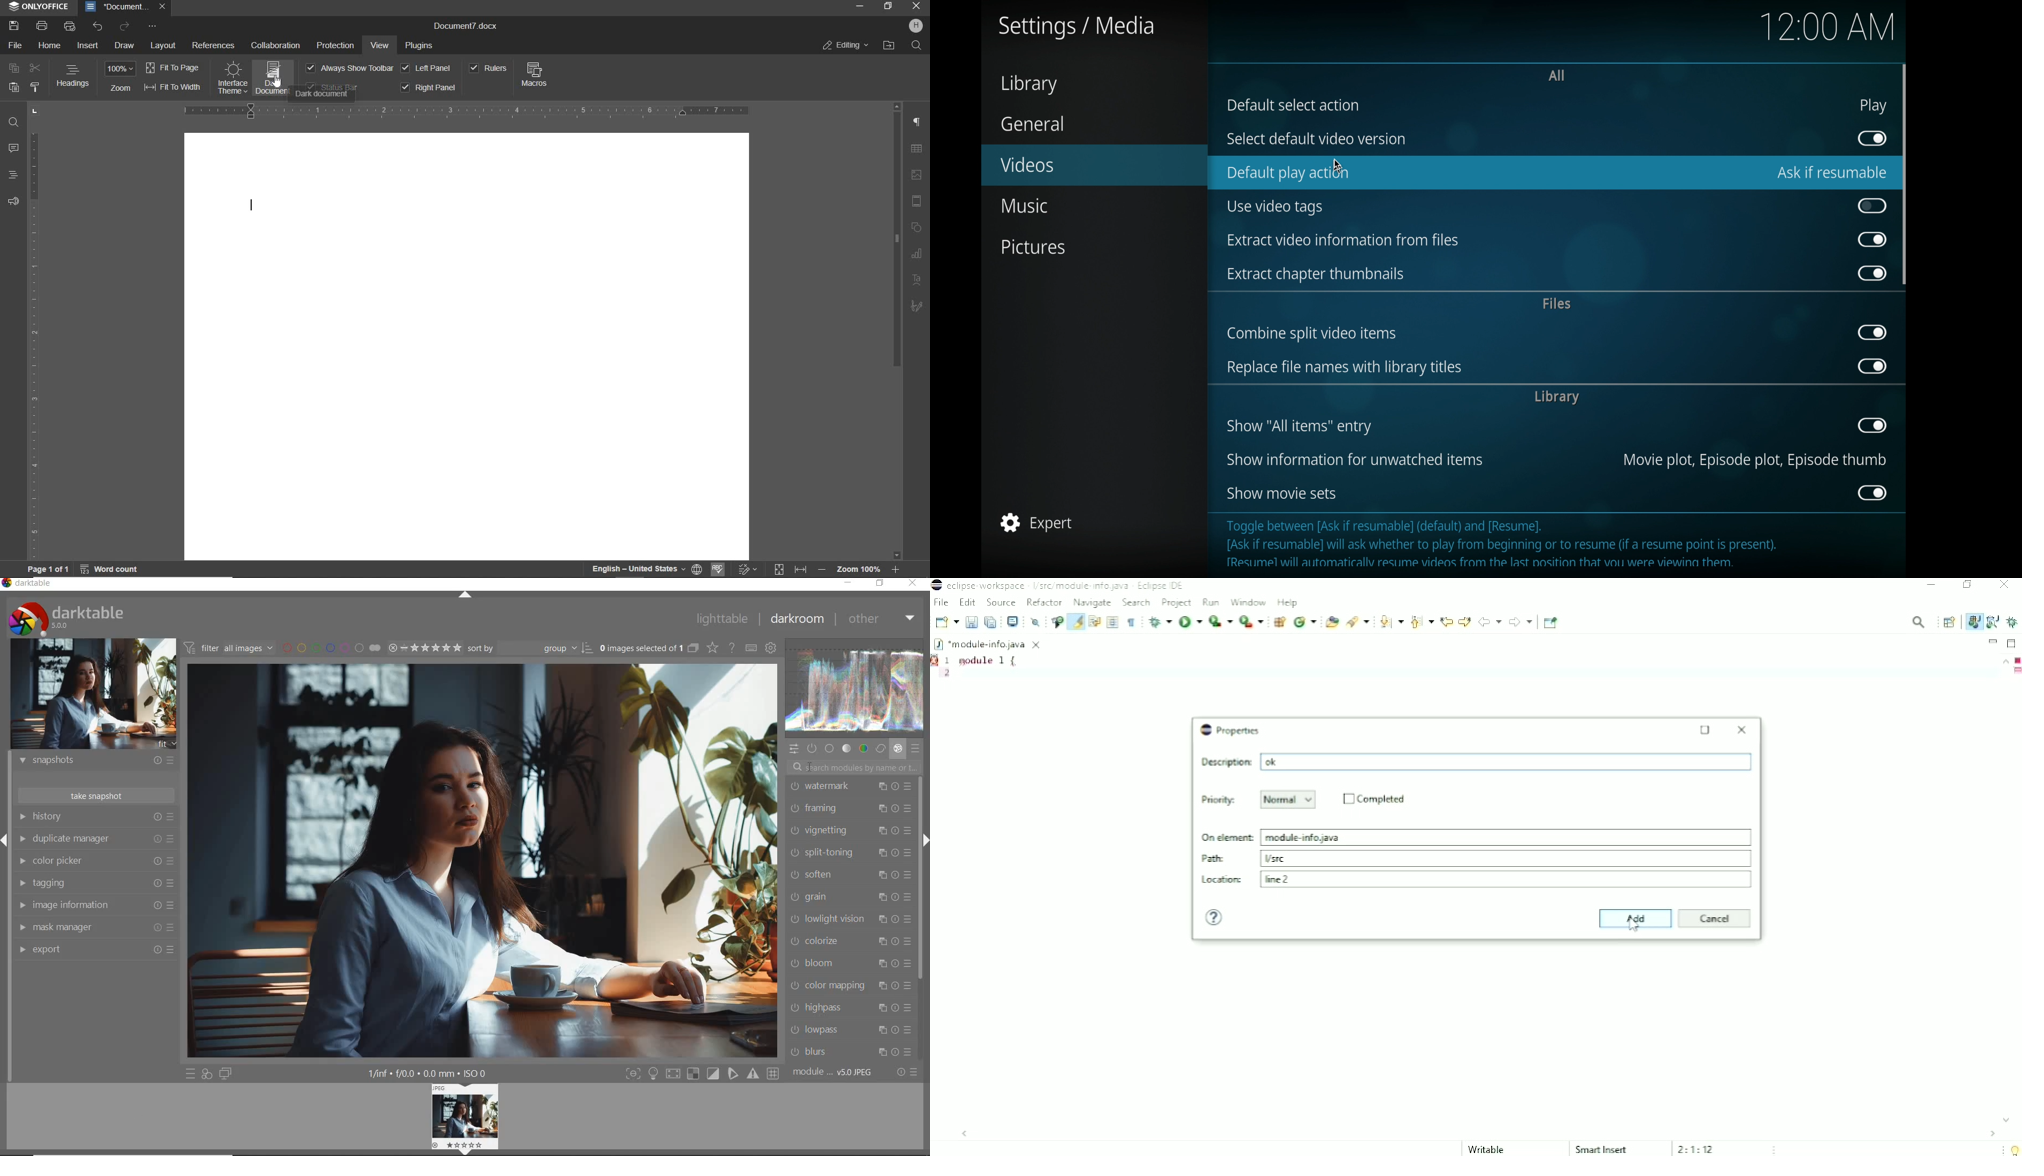  What do you see at coordinates (191, 1073) in the screenshot?
I see `quick access to presets` at bounding box center [191, 1073].